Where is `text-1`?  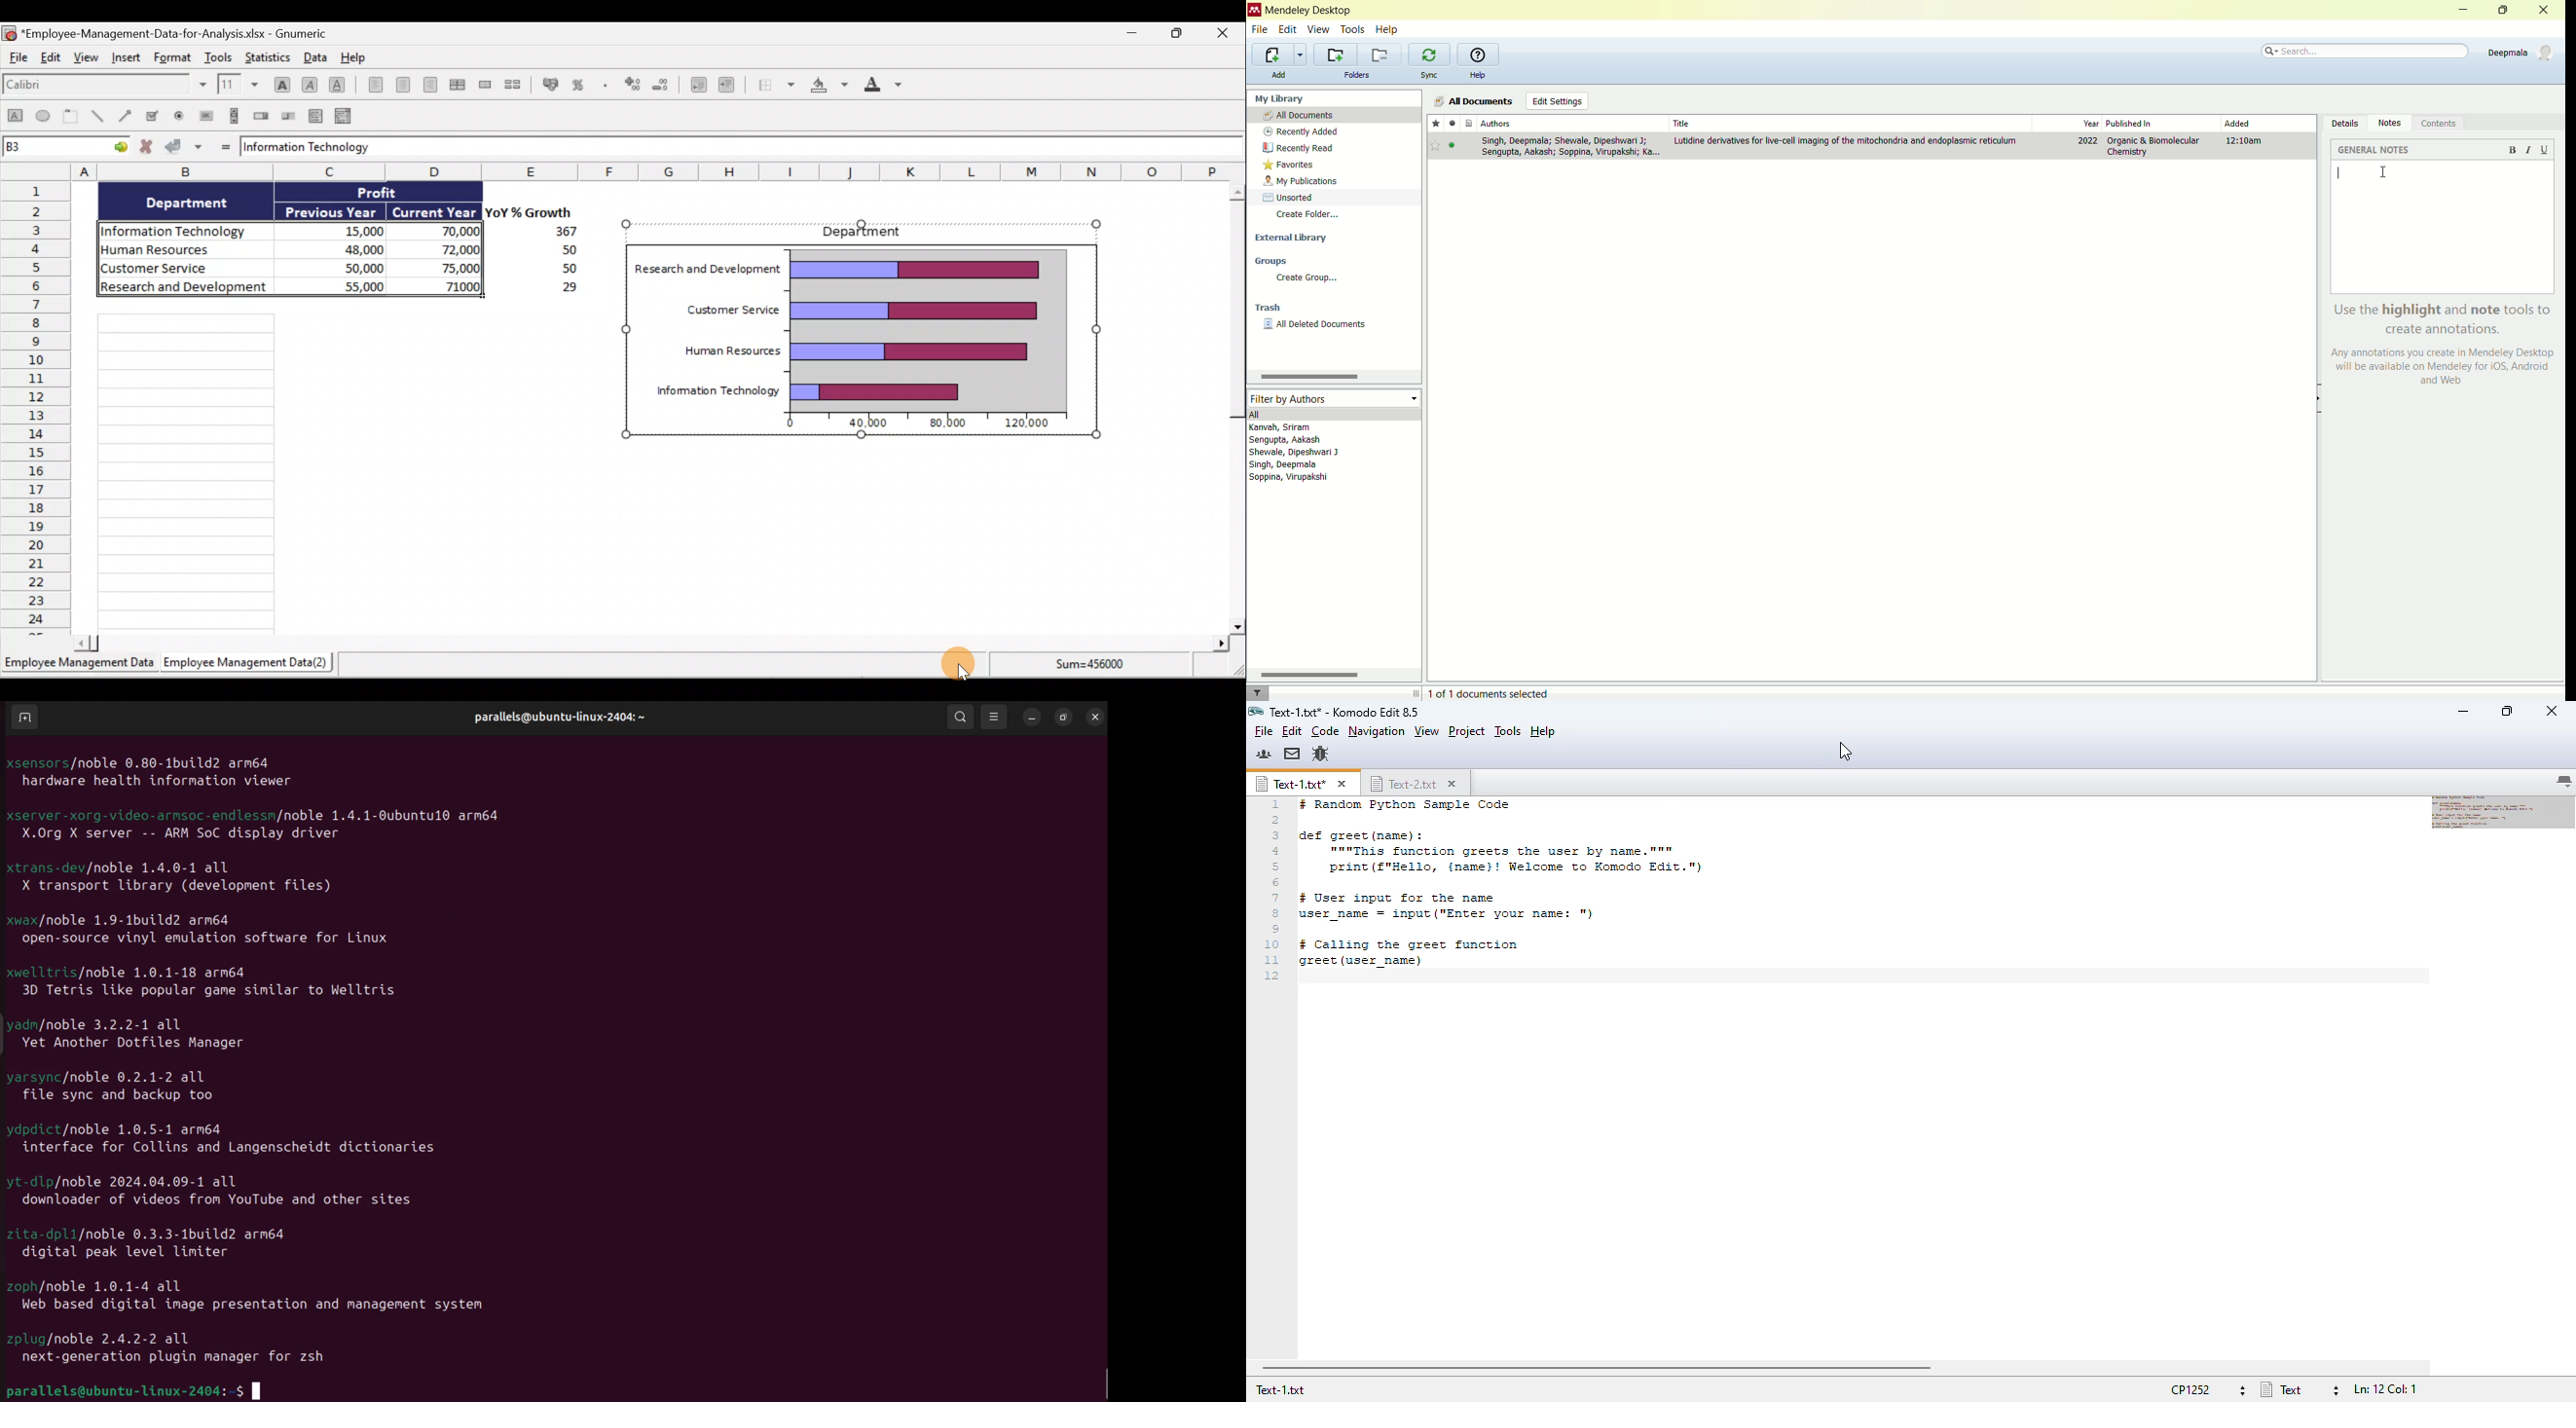
text-1 is located at coordinates (1280, 1390).